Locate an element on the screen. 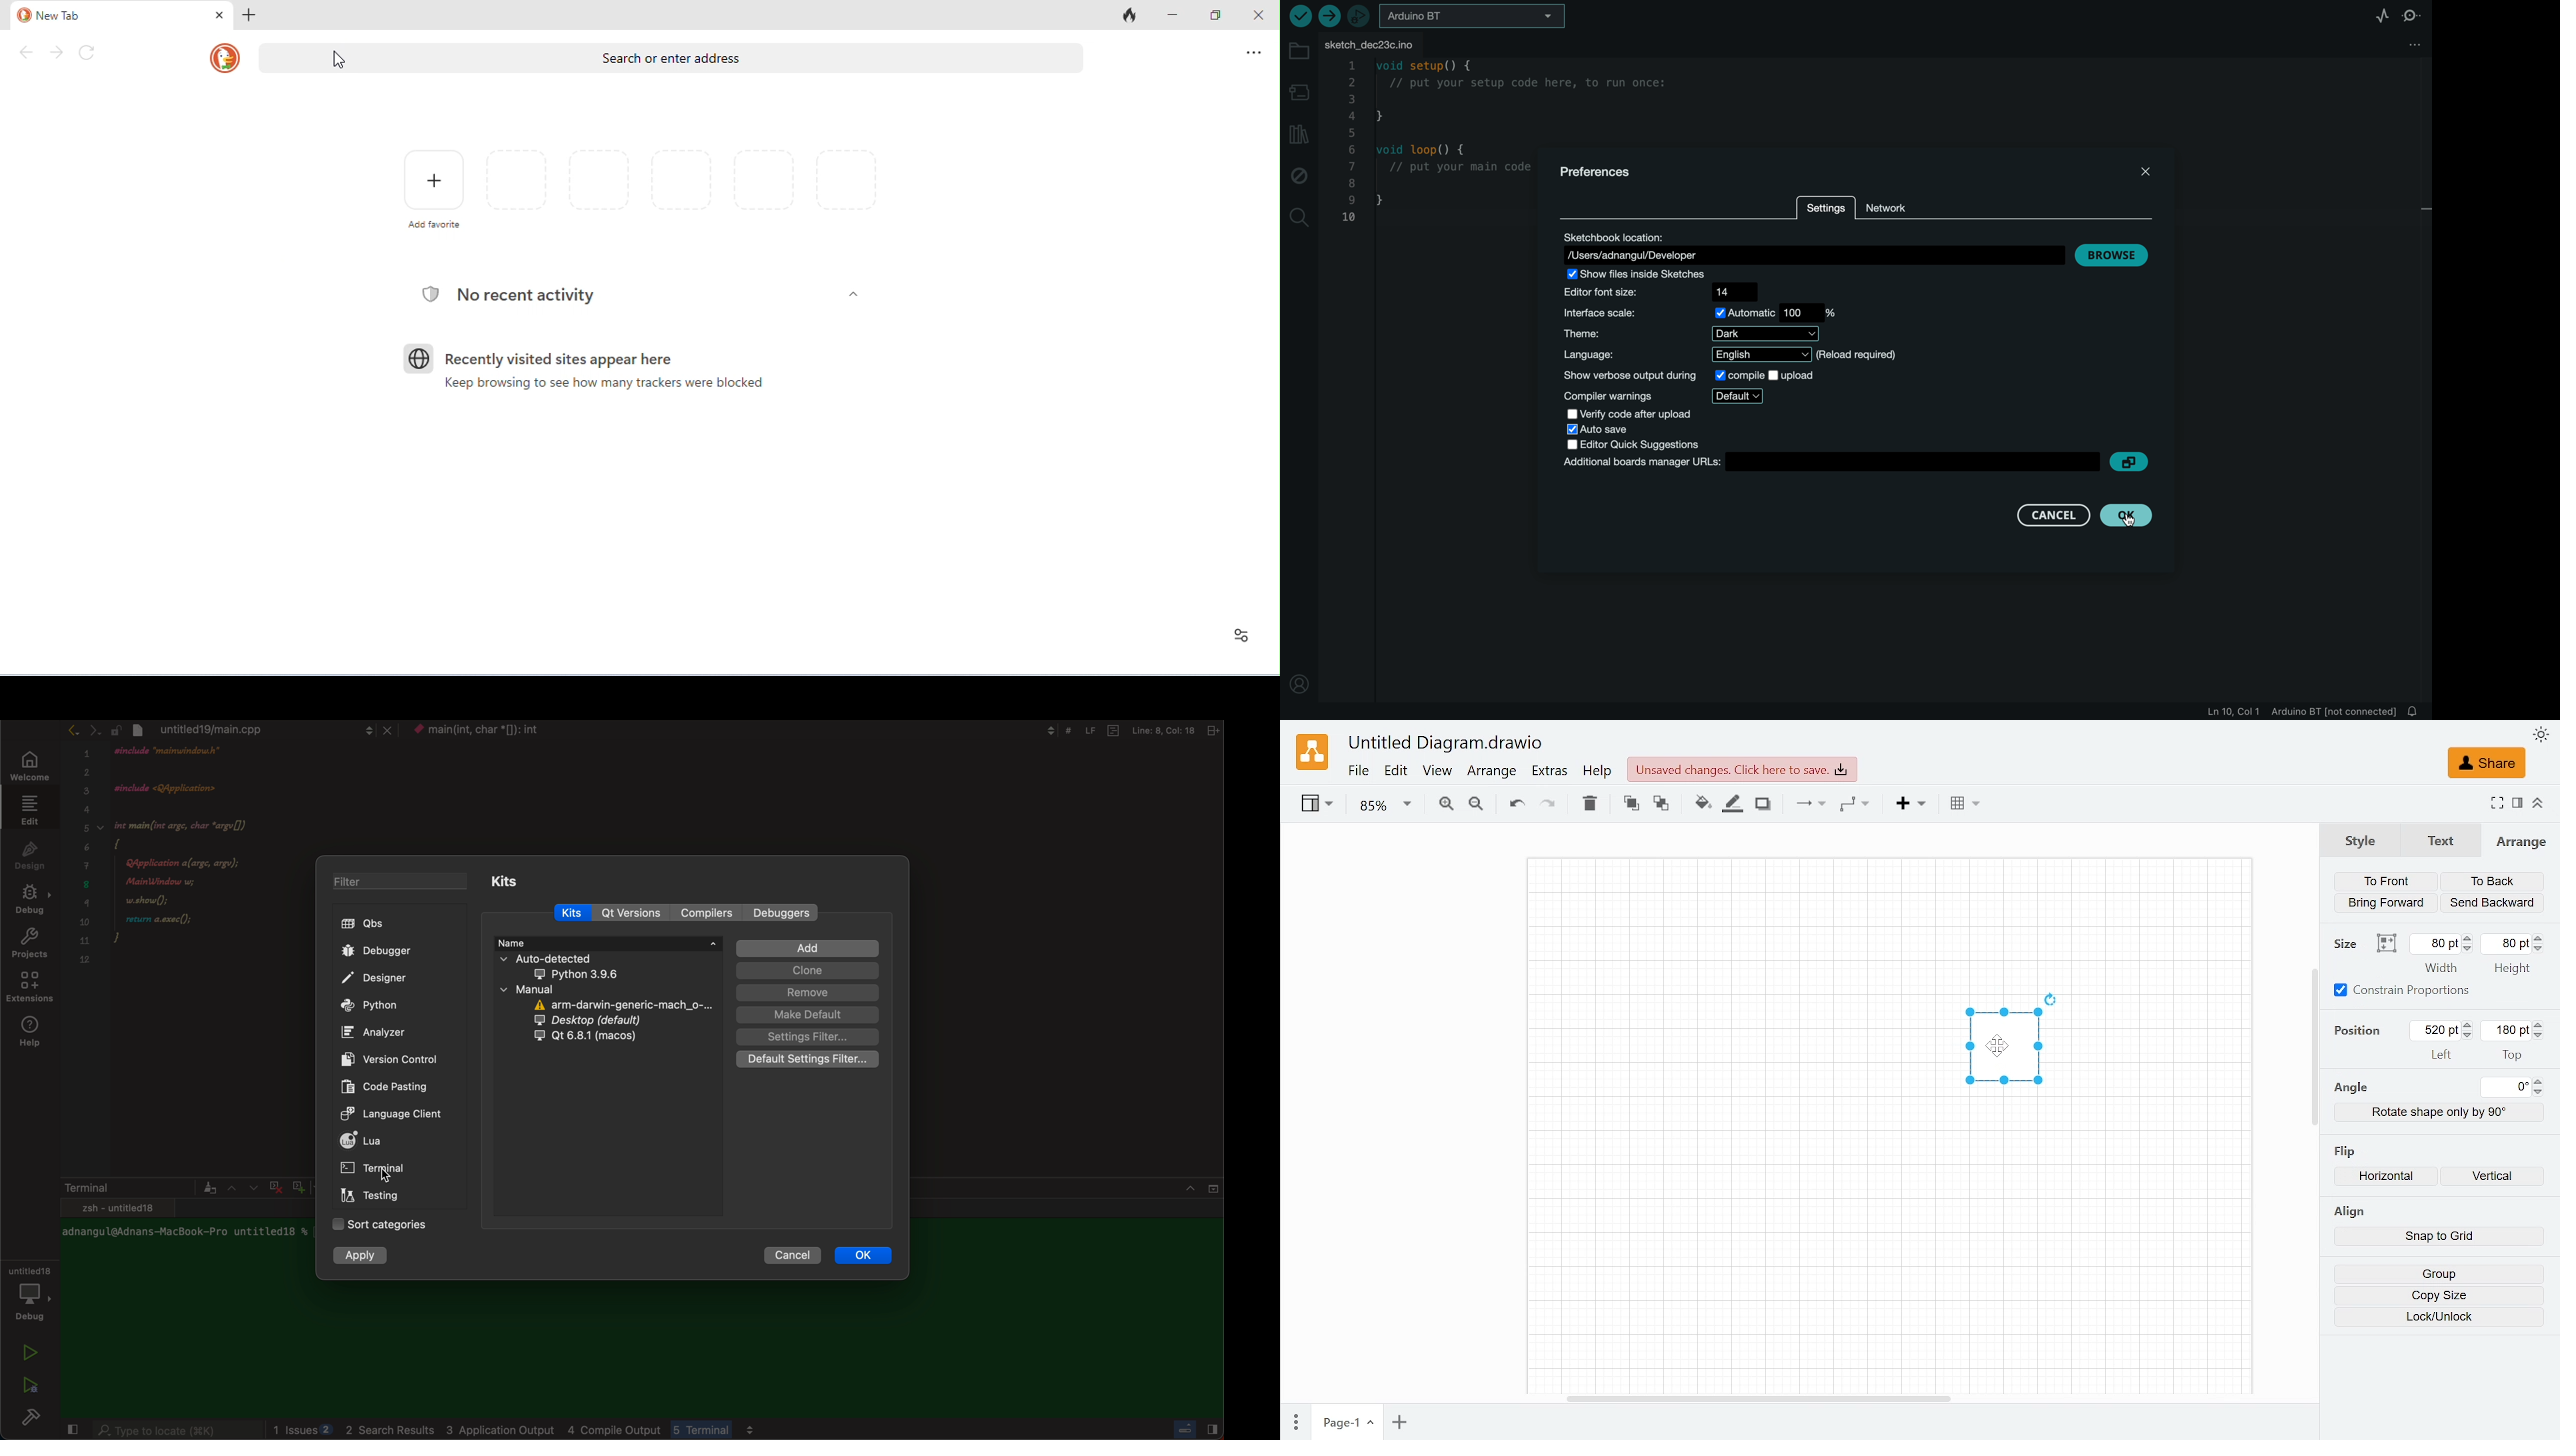 This screenshot has height=1456, width=2576. Increase width is located at coordinates (2469, 938).